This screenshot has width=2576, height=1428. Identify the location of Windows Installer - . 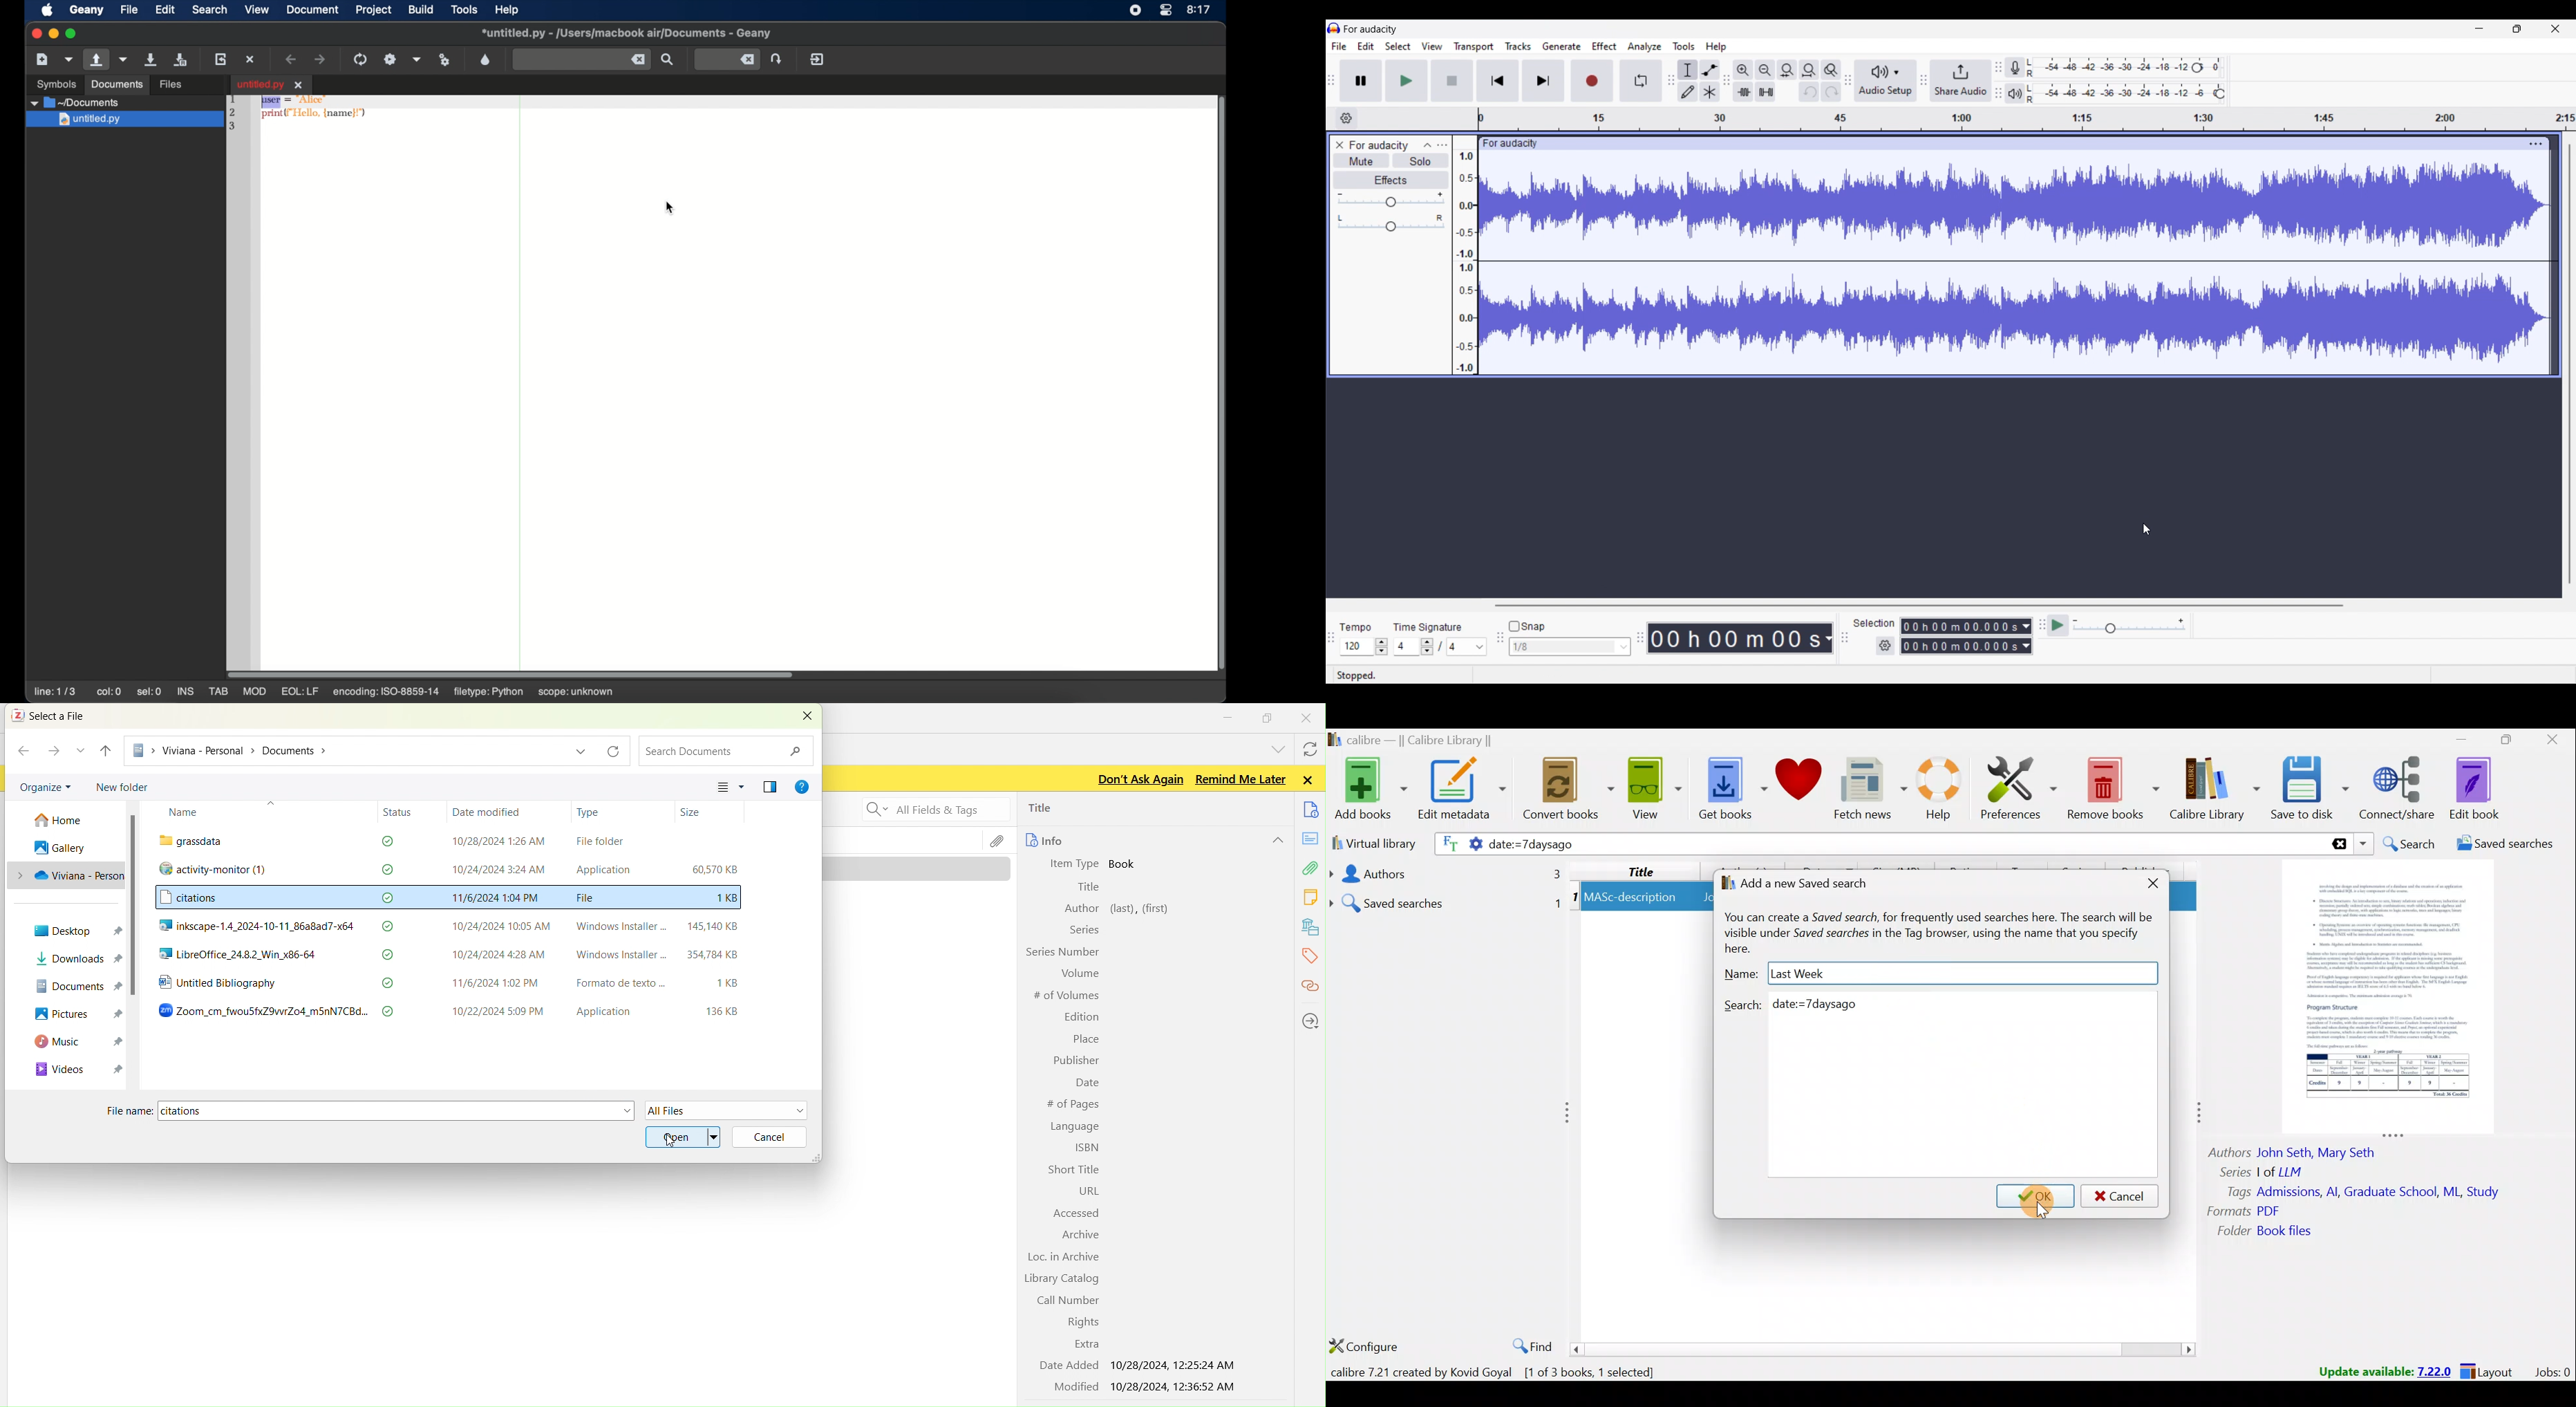
(621, 955).